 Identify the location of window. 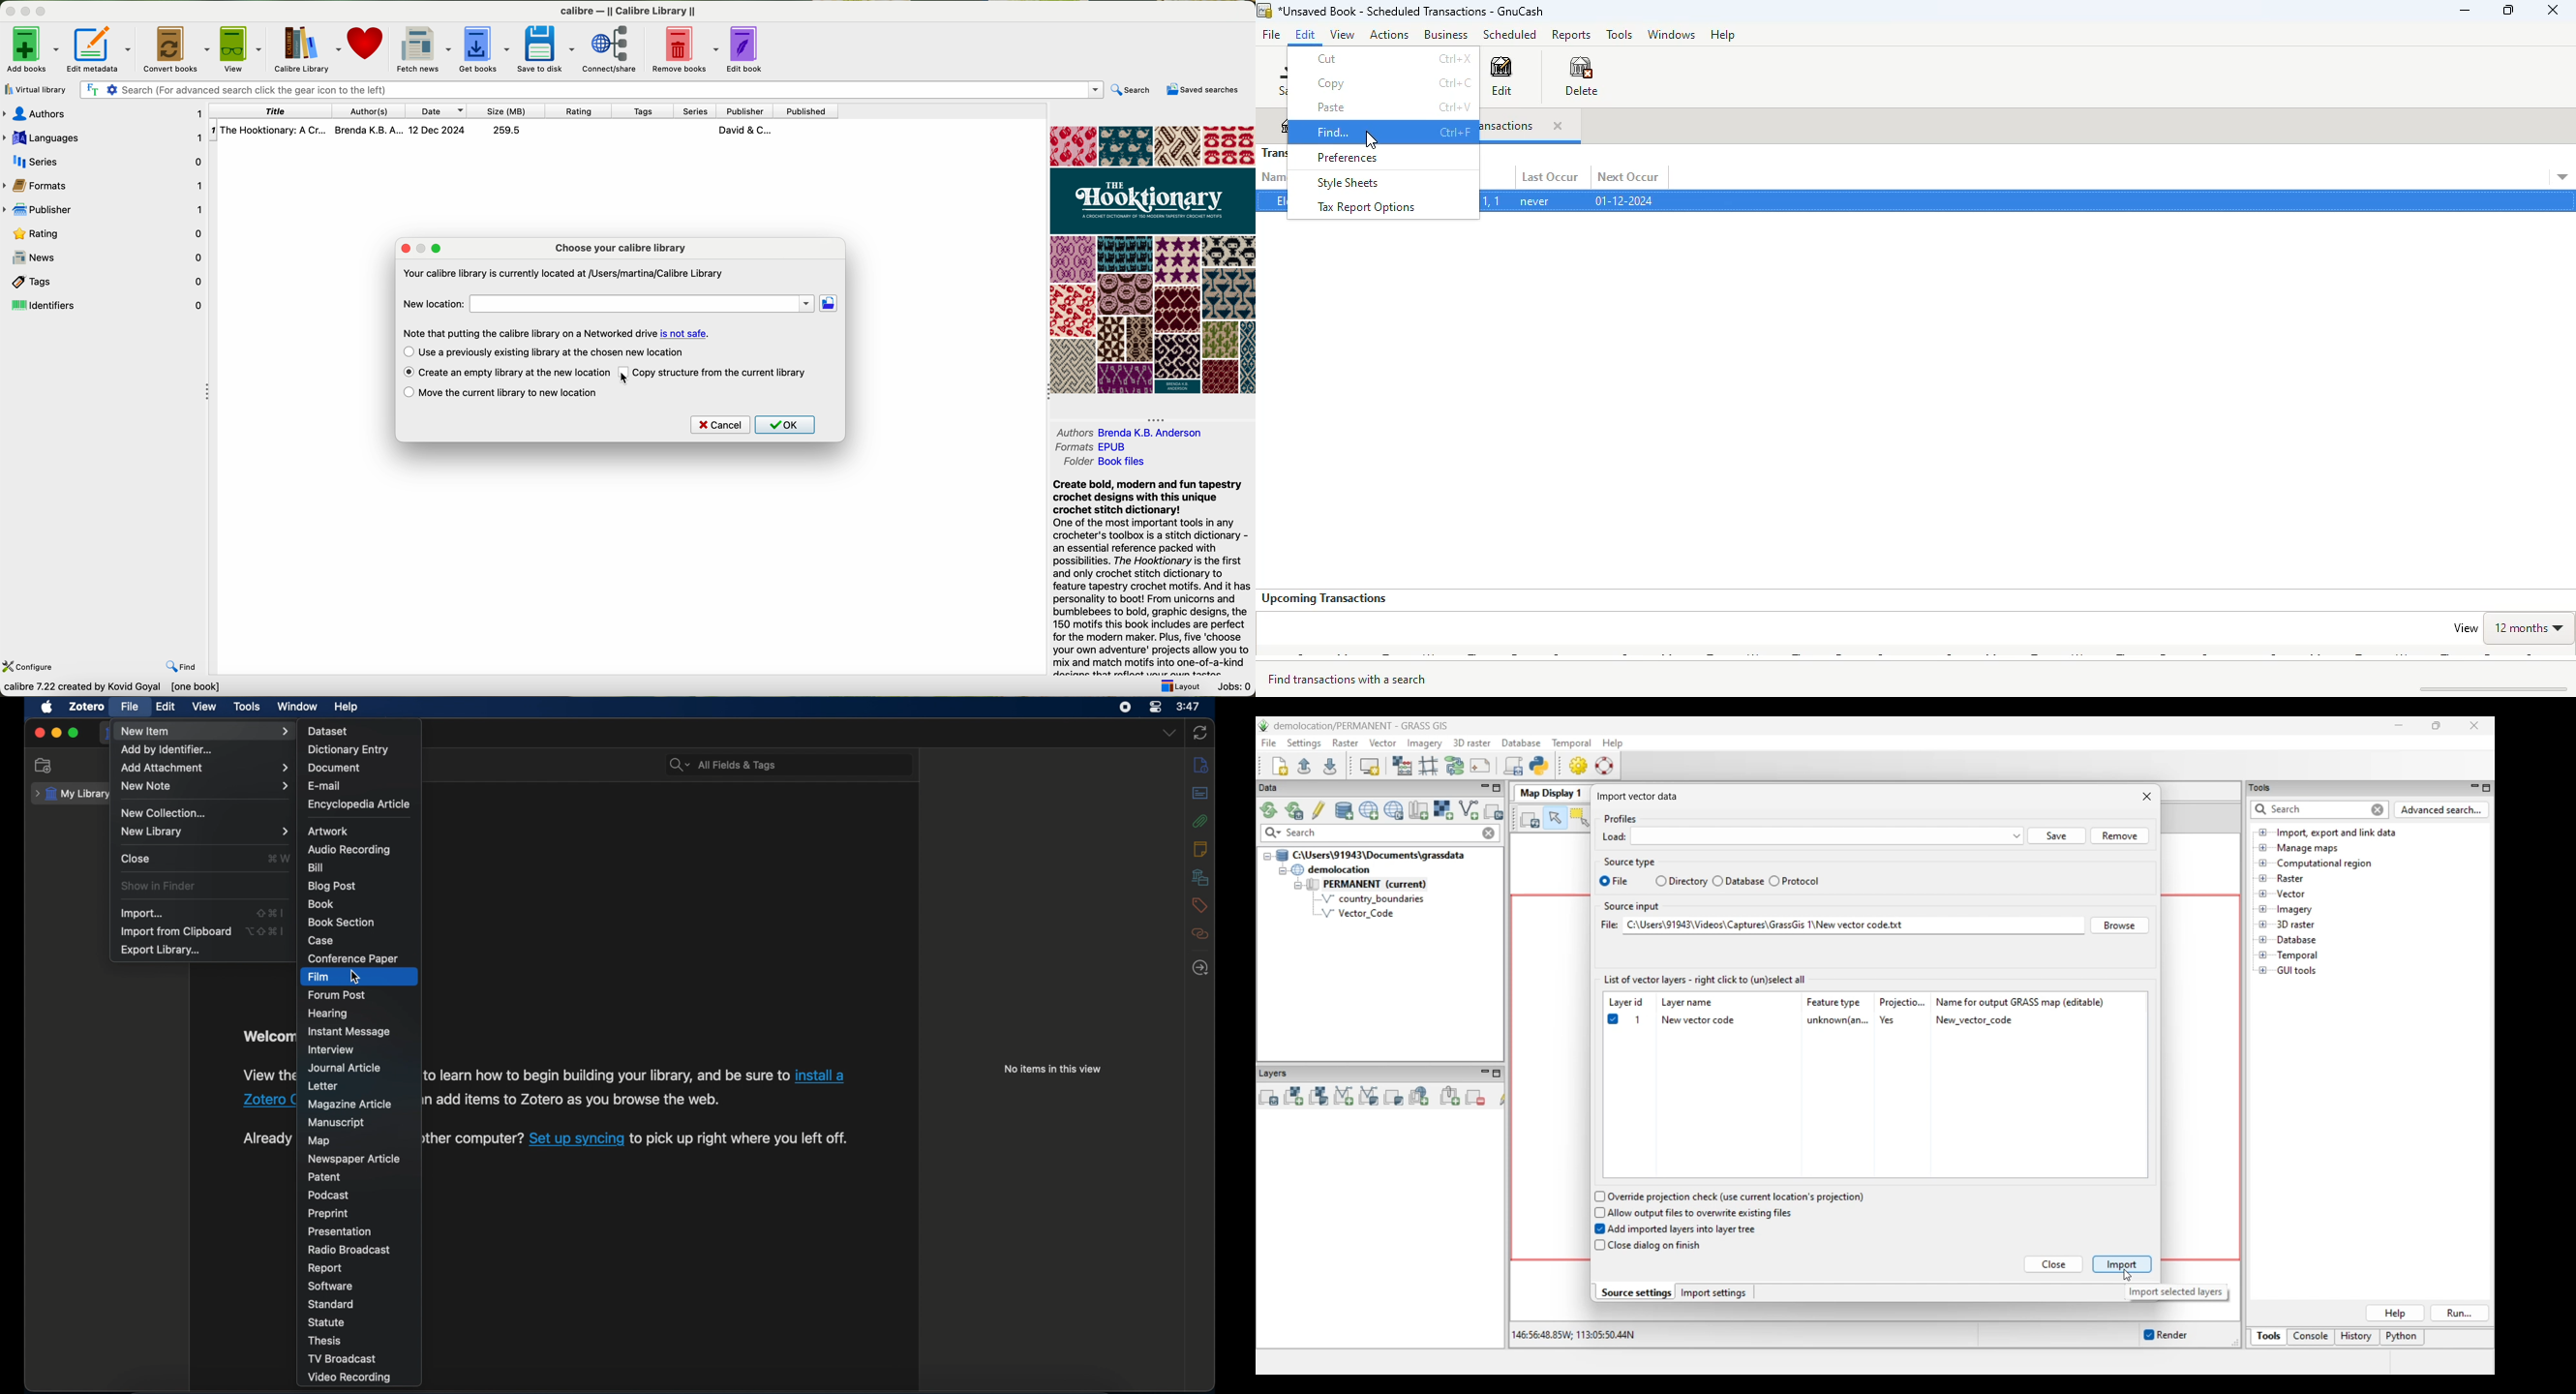
(299, 707).